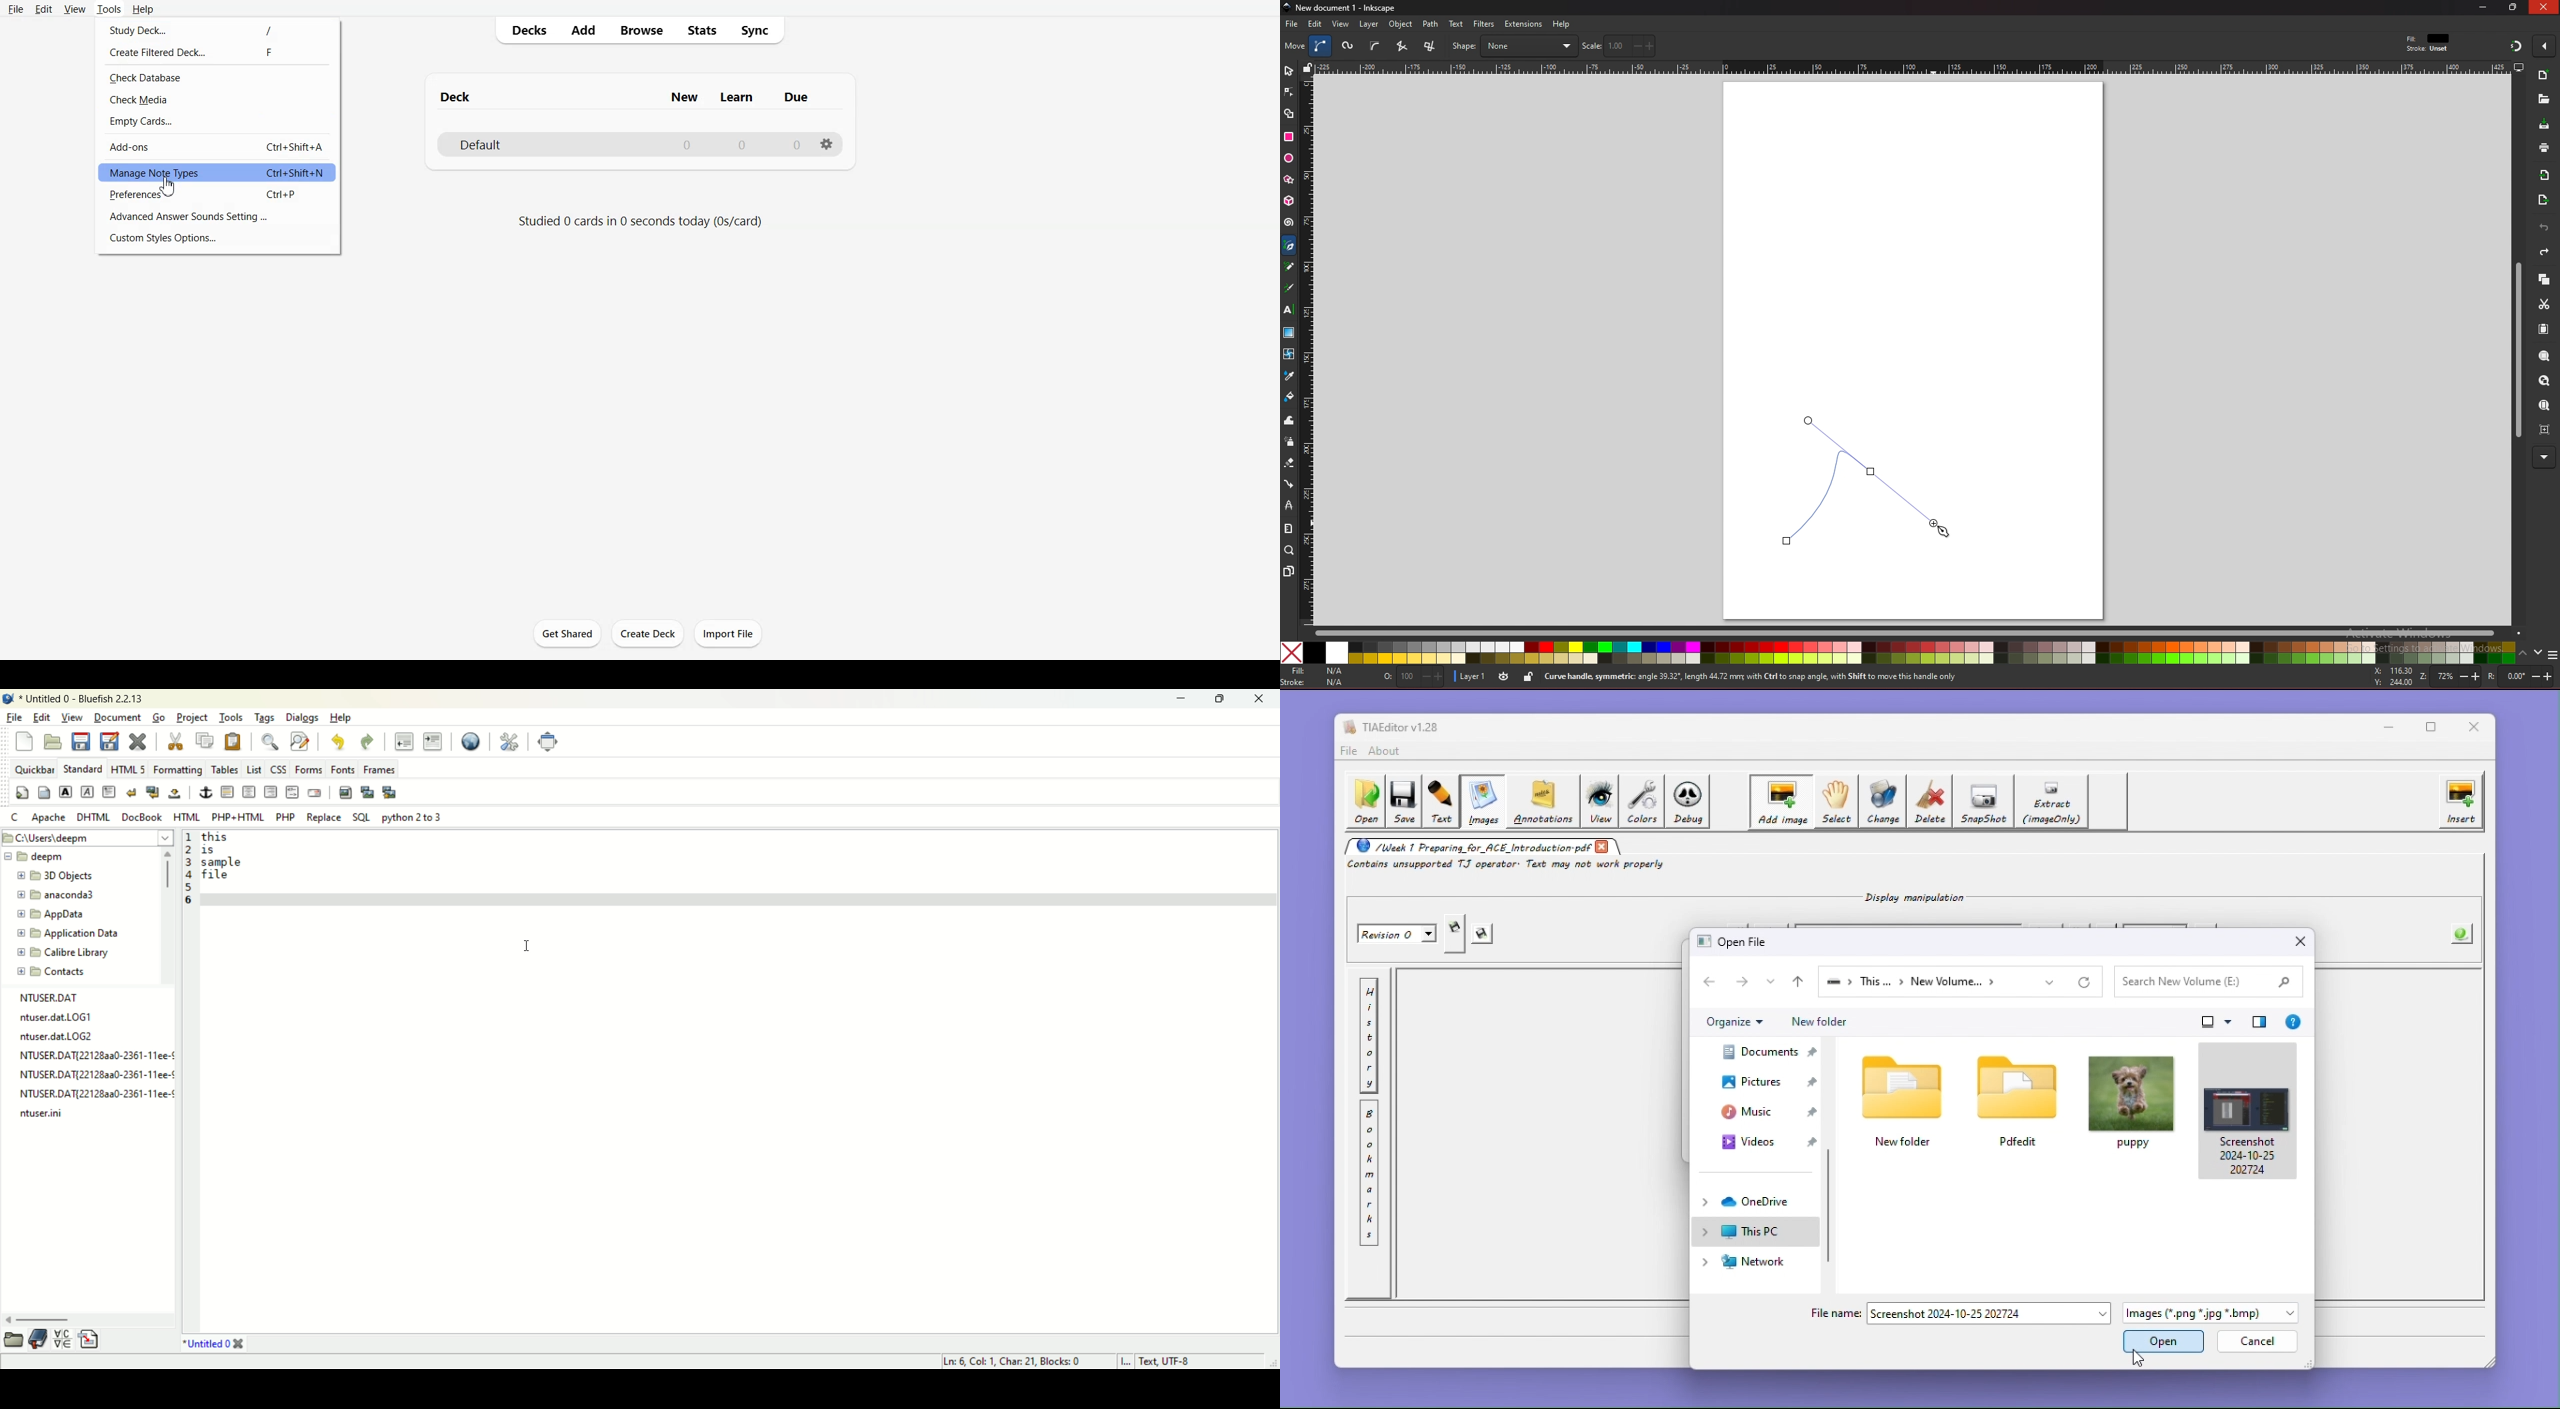  Describe the element at coordinates (1431, 24) in the screenshot. I see `path` at that location.